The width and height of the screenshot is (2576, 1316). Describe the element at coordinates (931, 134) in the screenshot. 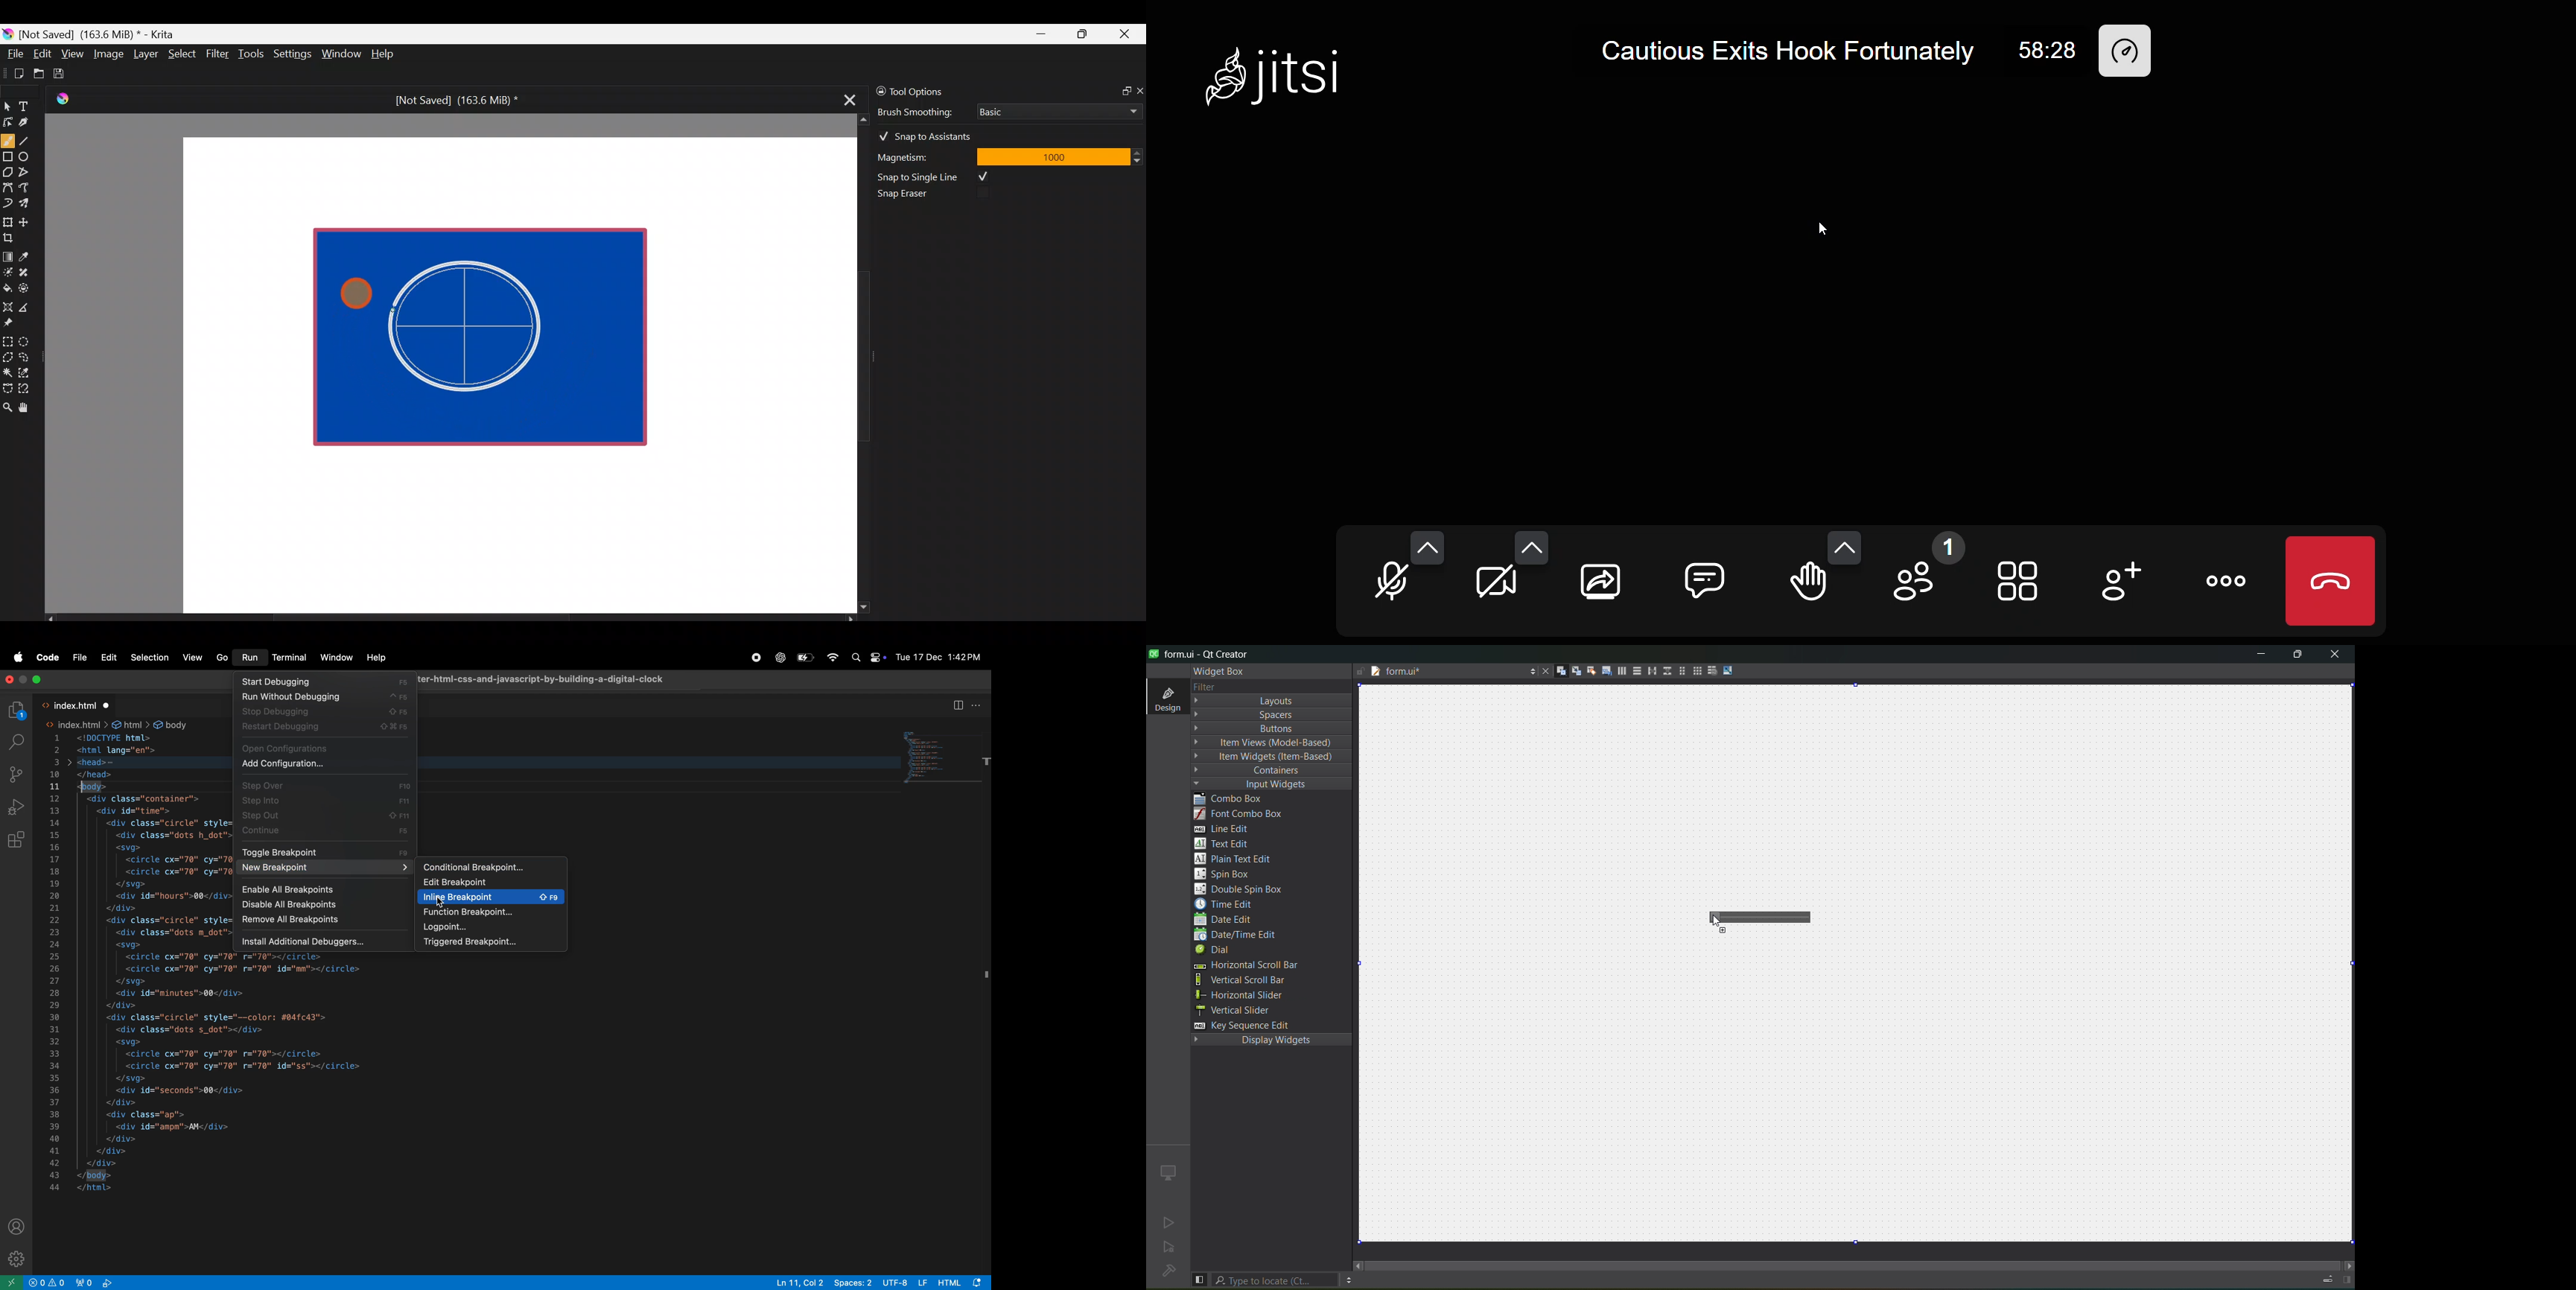

I see `Snap to assistants` at that location.